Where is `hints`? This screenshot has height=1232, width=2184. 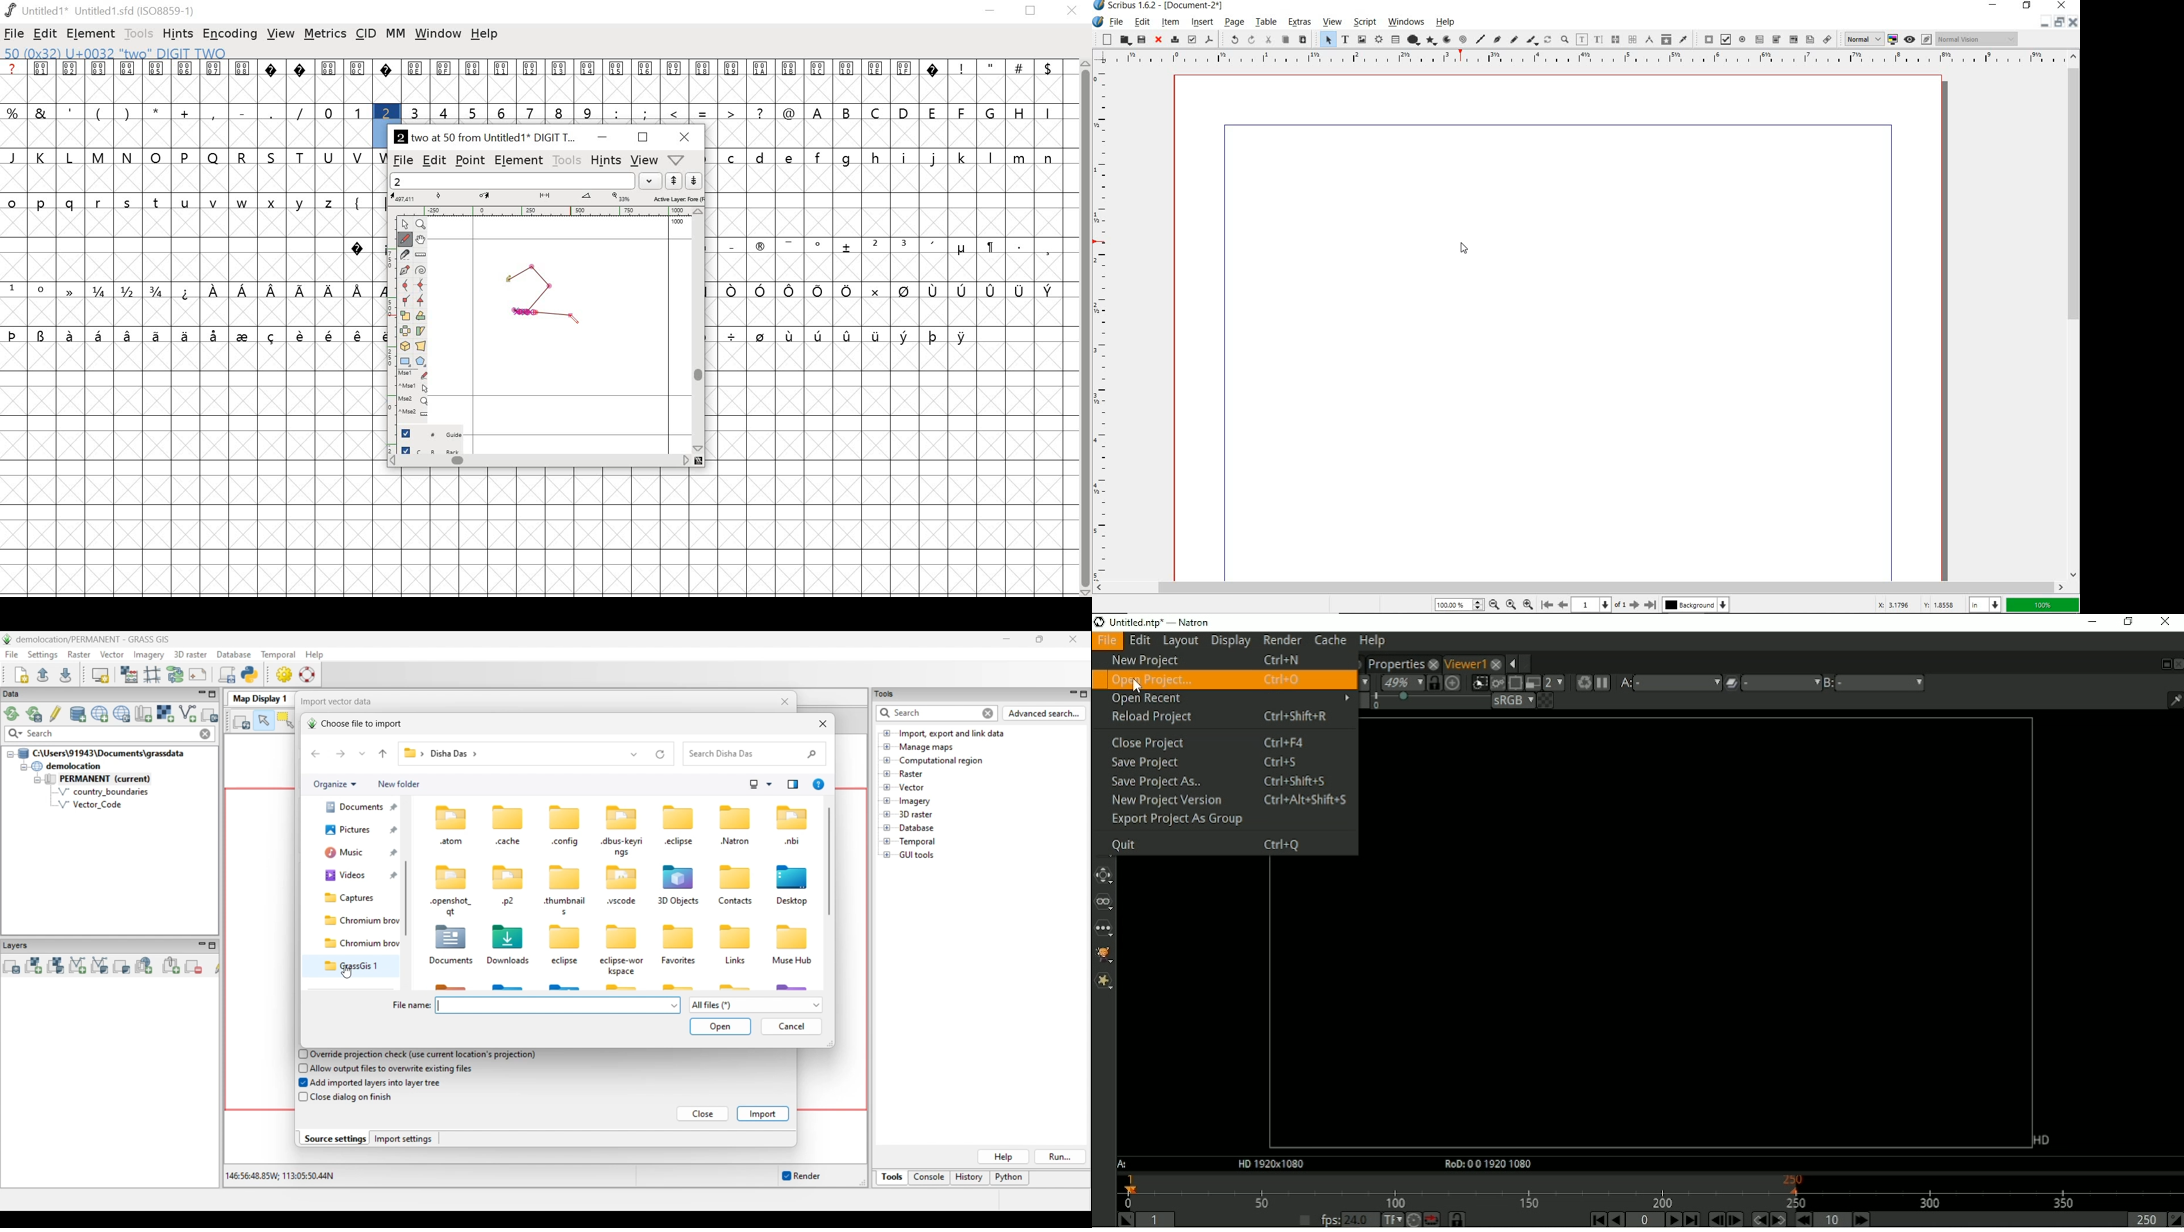 hints is located at coordinates (178, 34).